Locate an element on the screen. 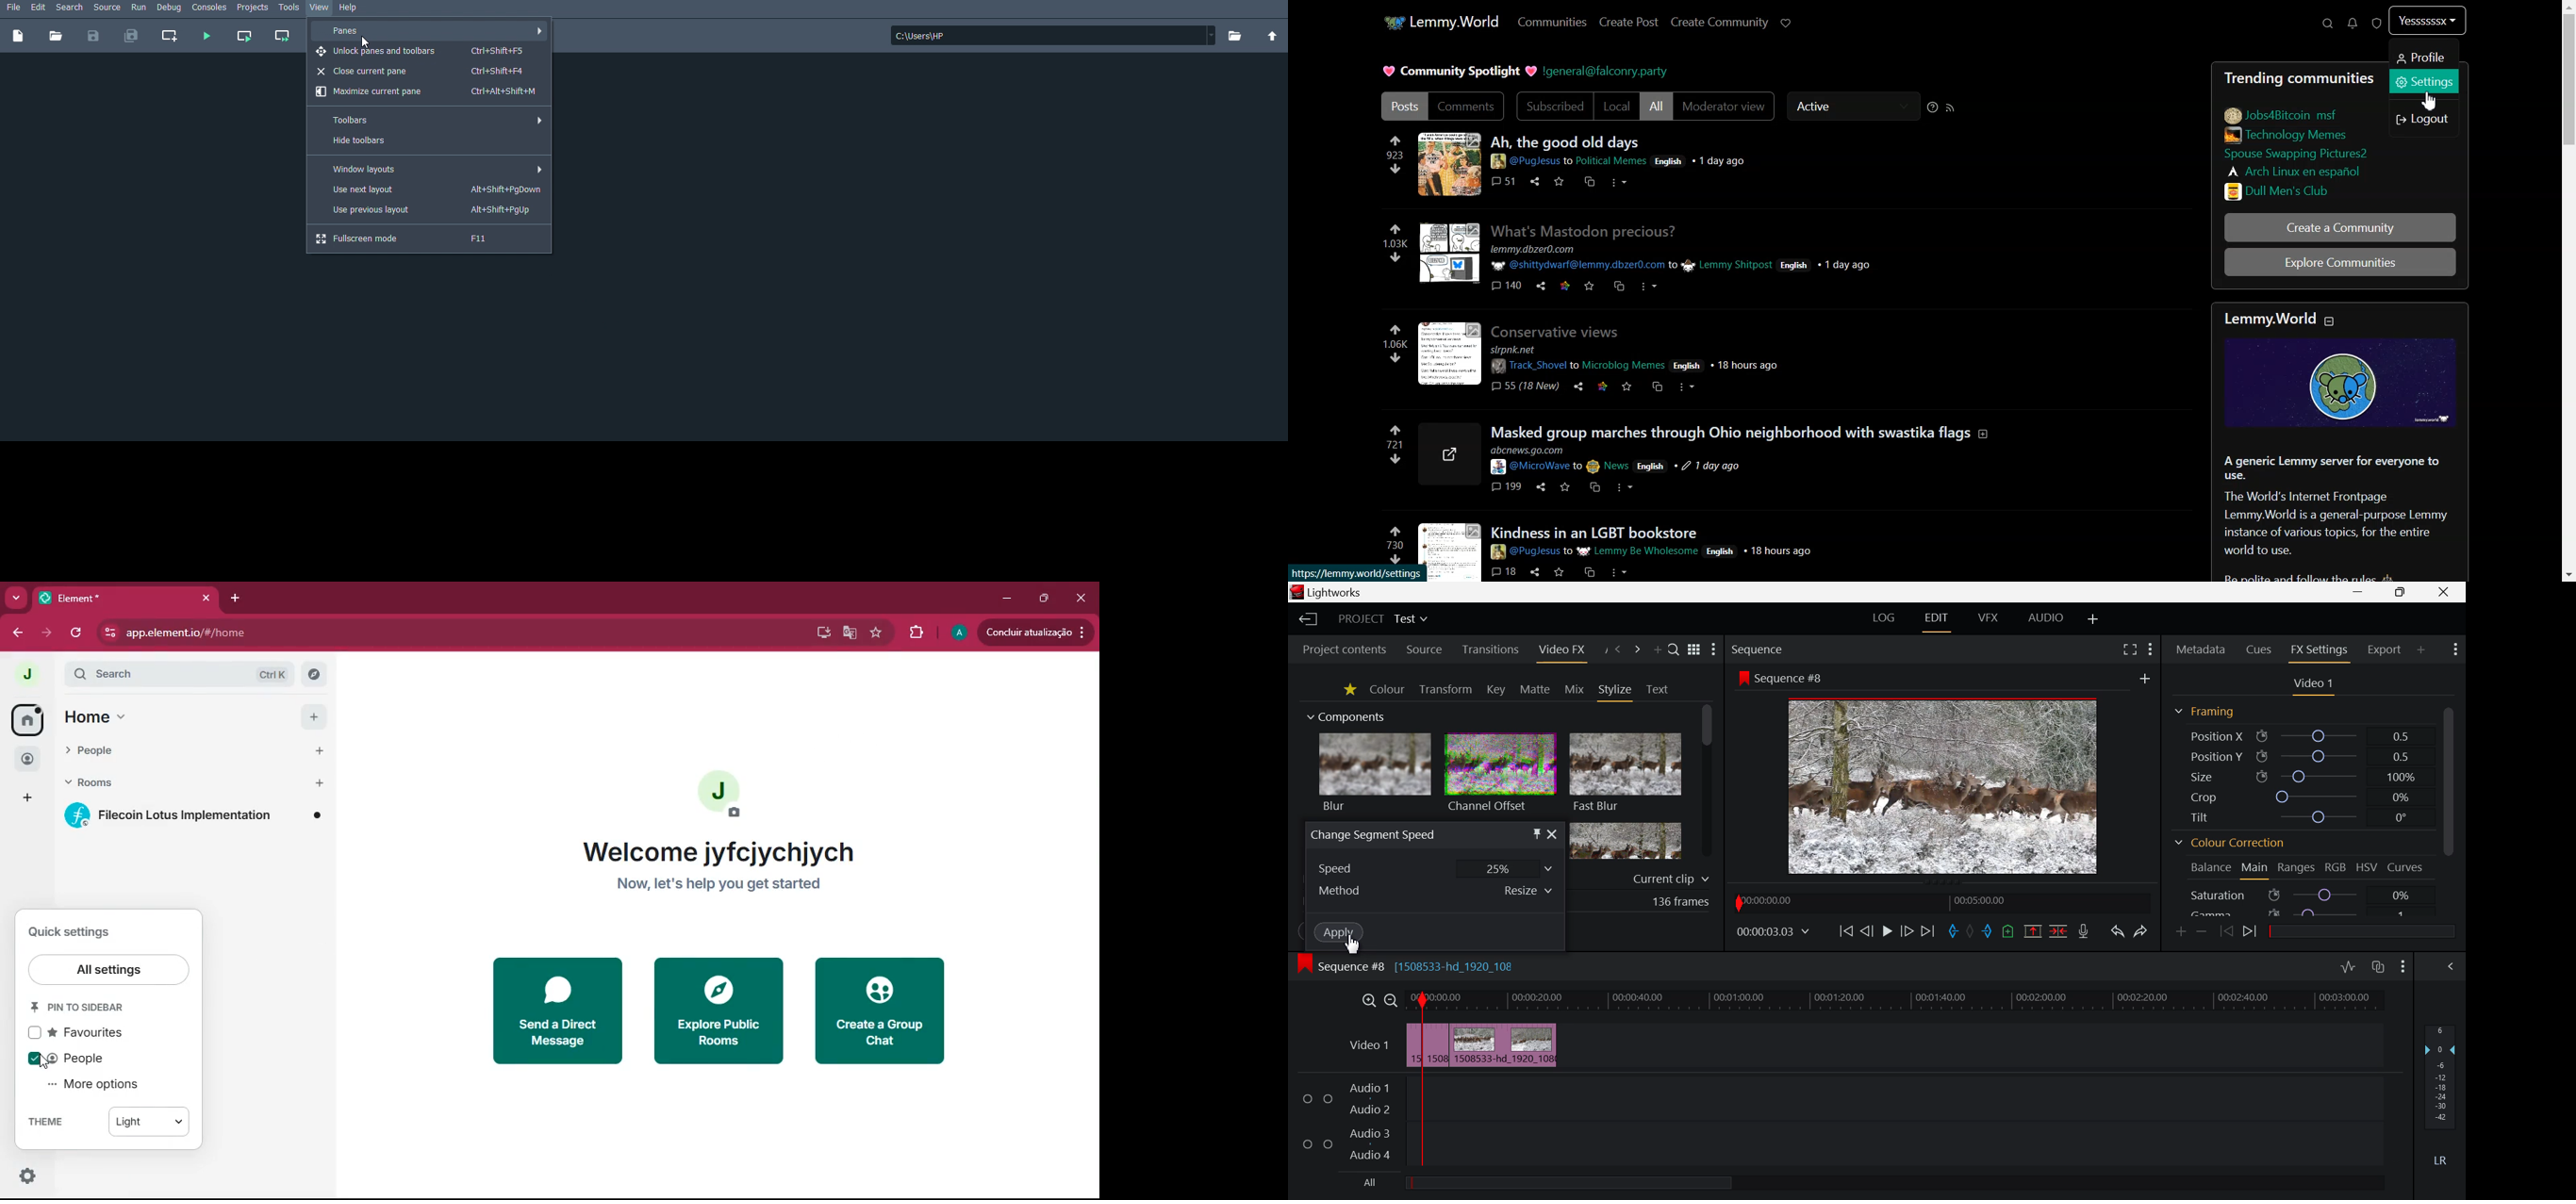 This screenshot has height=1204, width=2576. rooms is located at coordinates (172, 780).